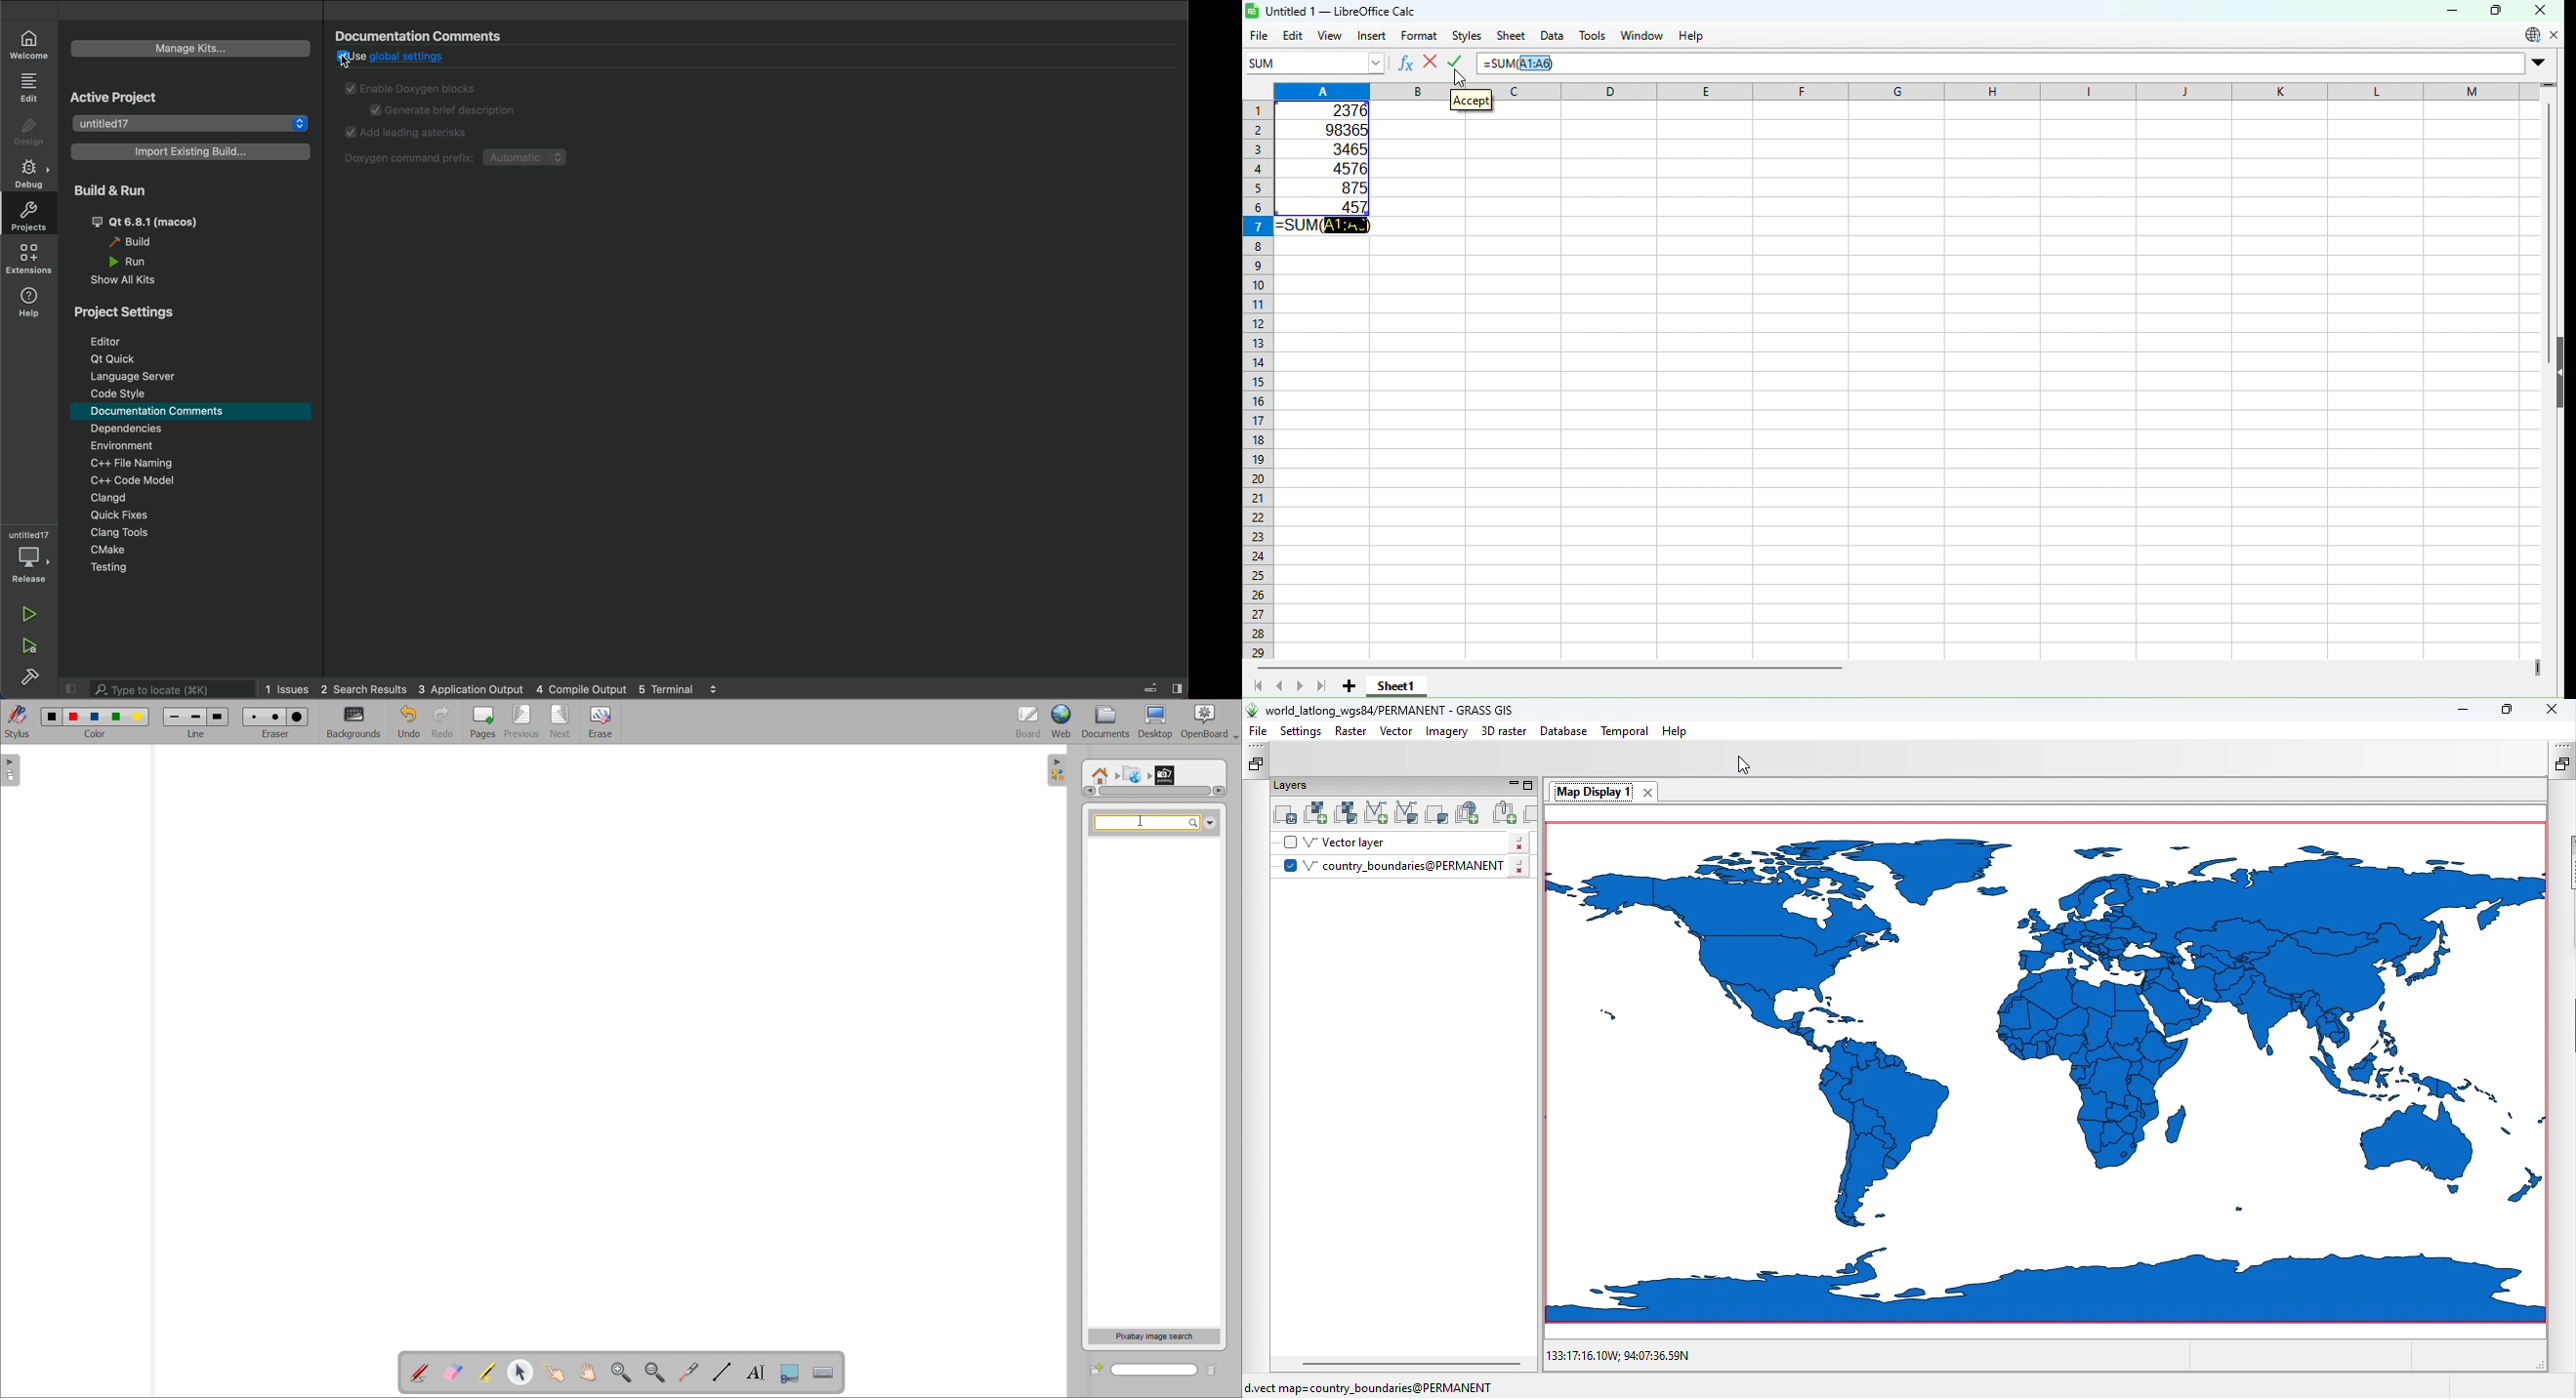  What do you see at coordinates (2551, 539) in the screenshot?
I see `Vertical scroll bar` at bounding box center [2551, 539].